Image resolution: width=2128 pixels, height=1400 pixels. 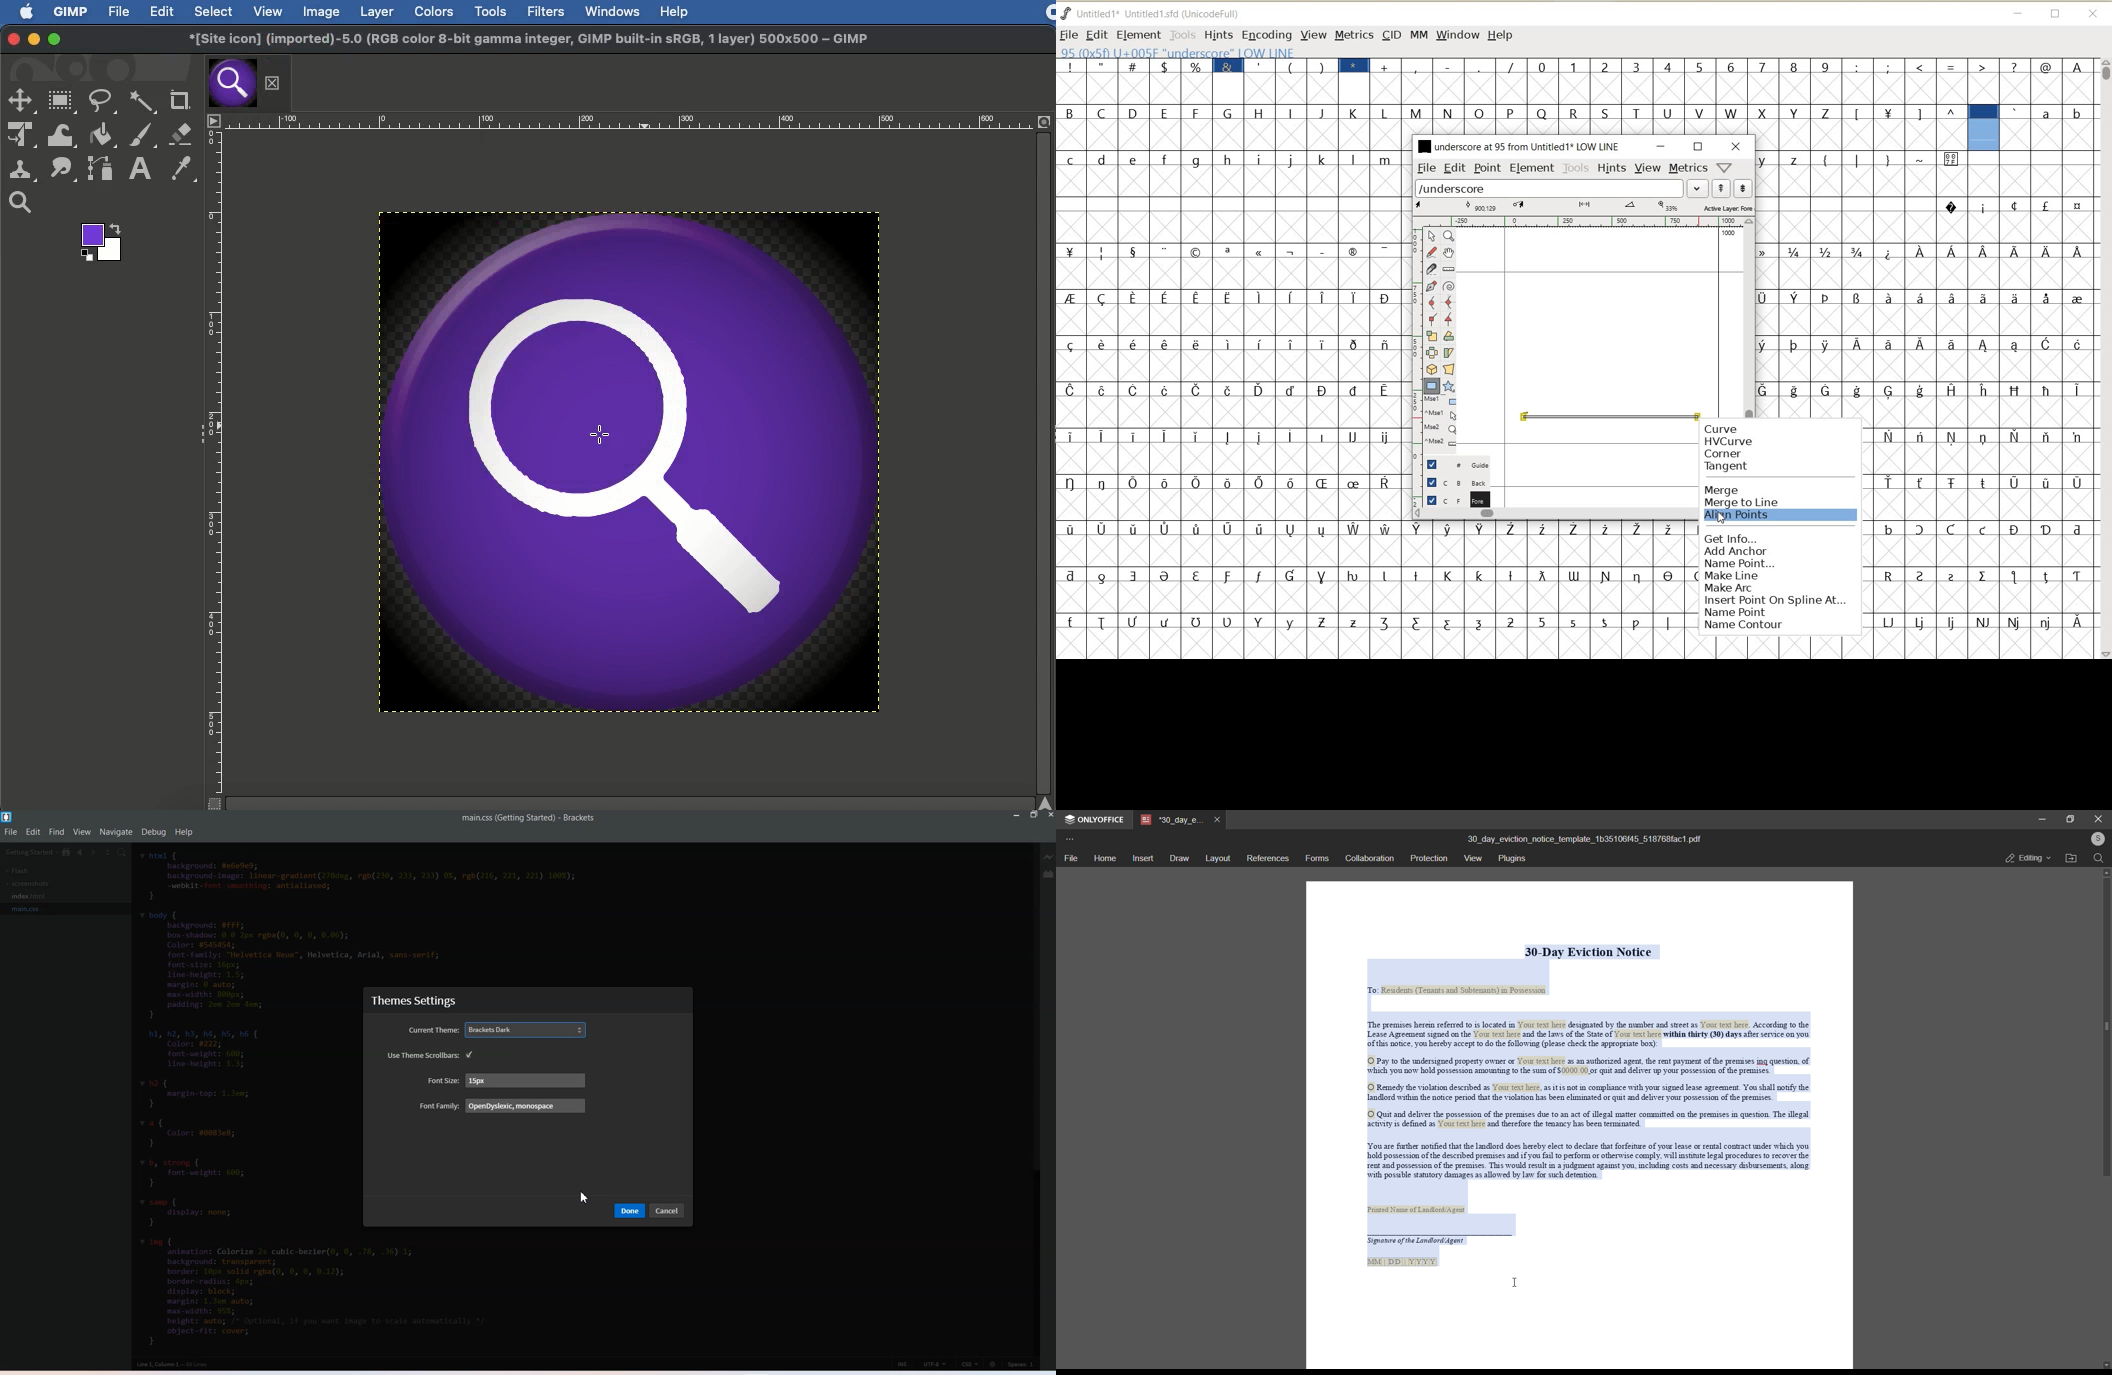 What do you see at coordinates (101, 136) in the screenshot?
I see `Fill color` at bounding box center [101, 136].